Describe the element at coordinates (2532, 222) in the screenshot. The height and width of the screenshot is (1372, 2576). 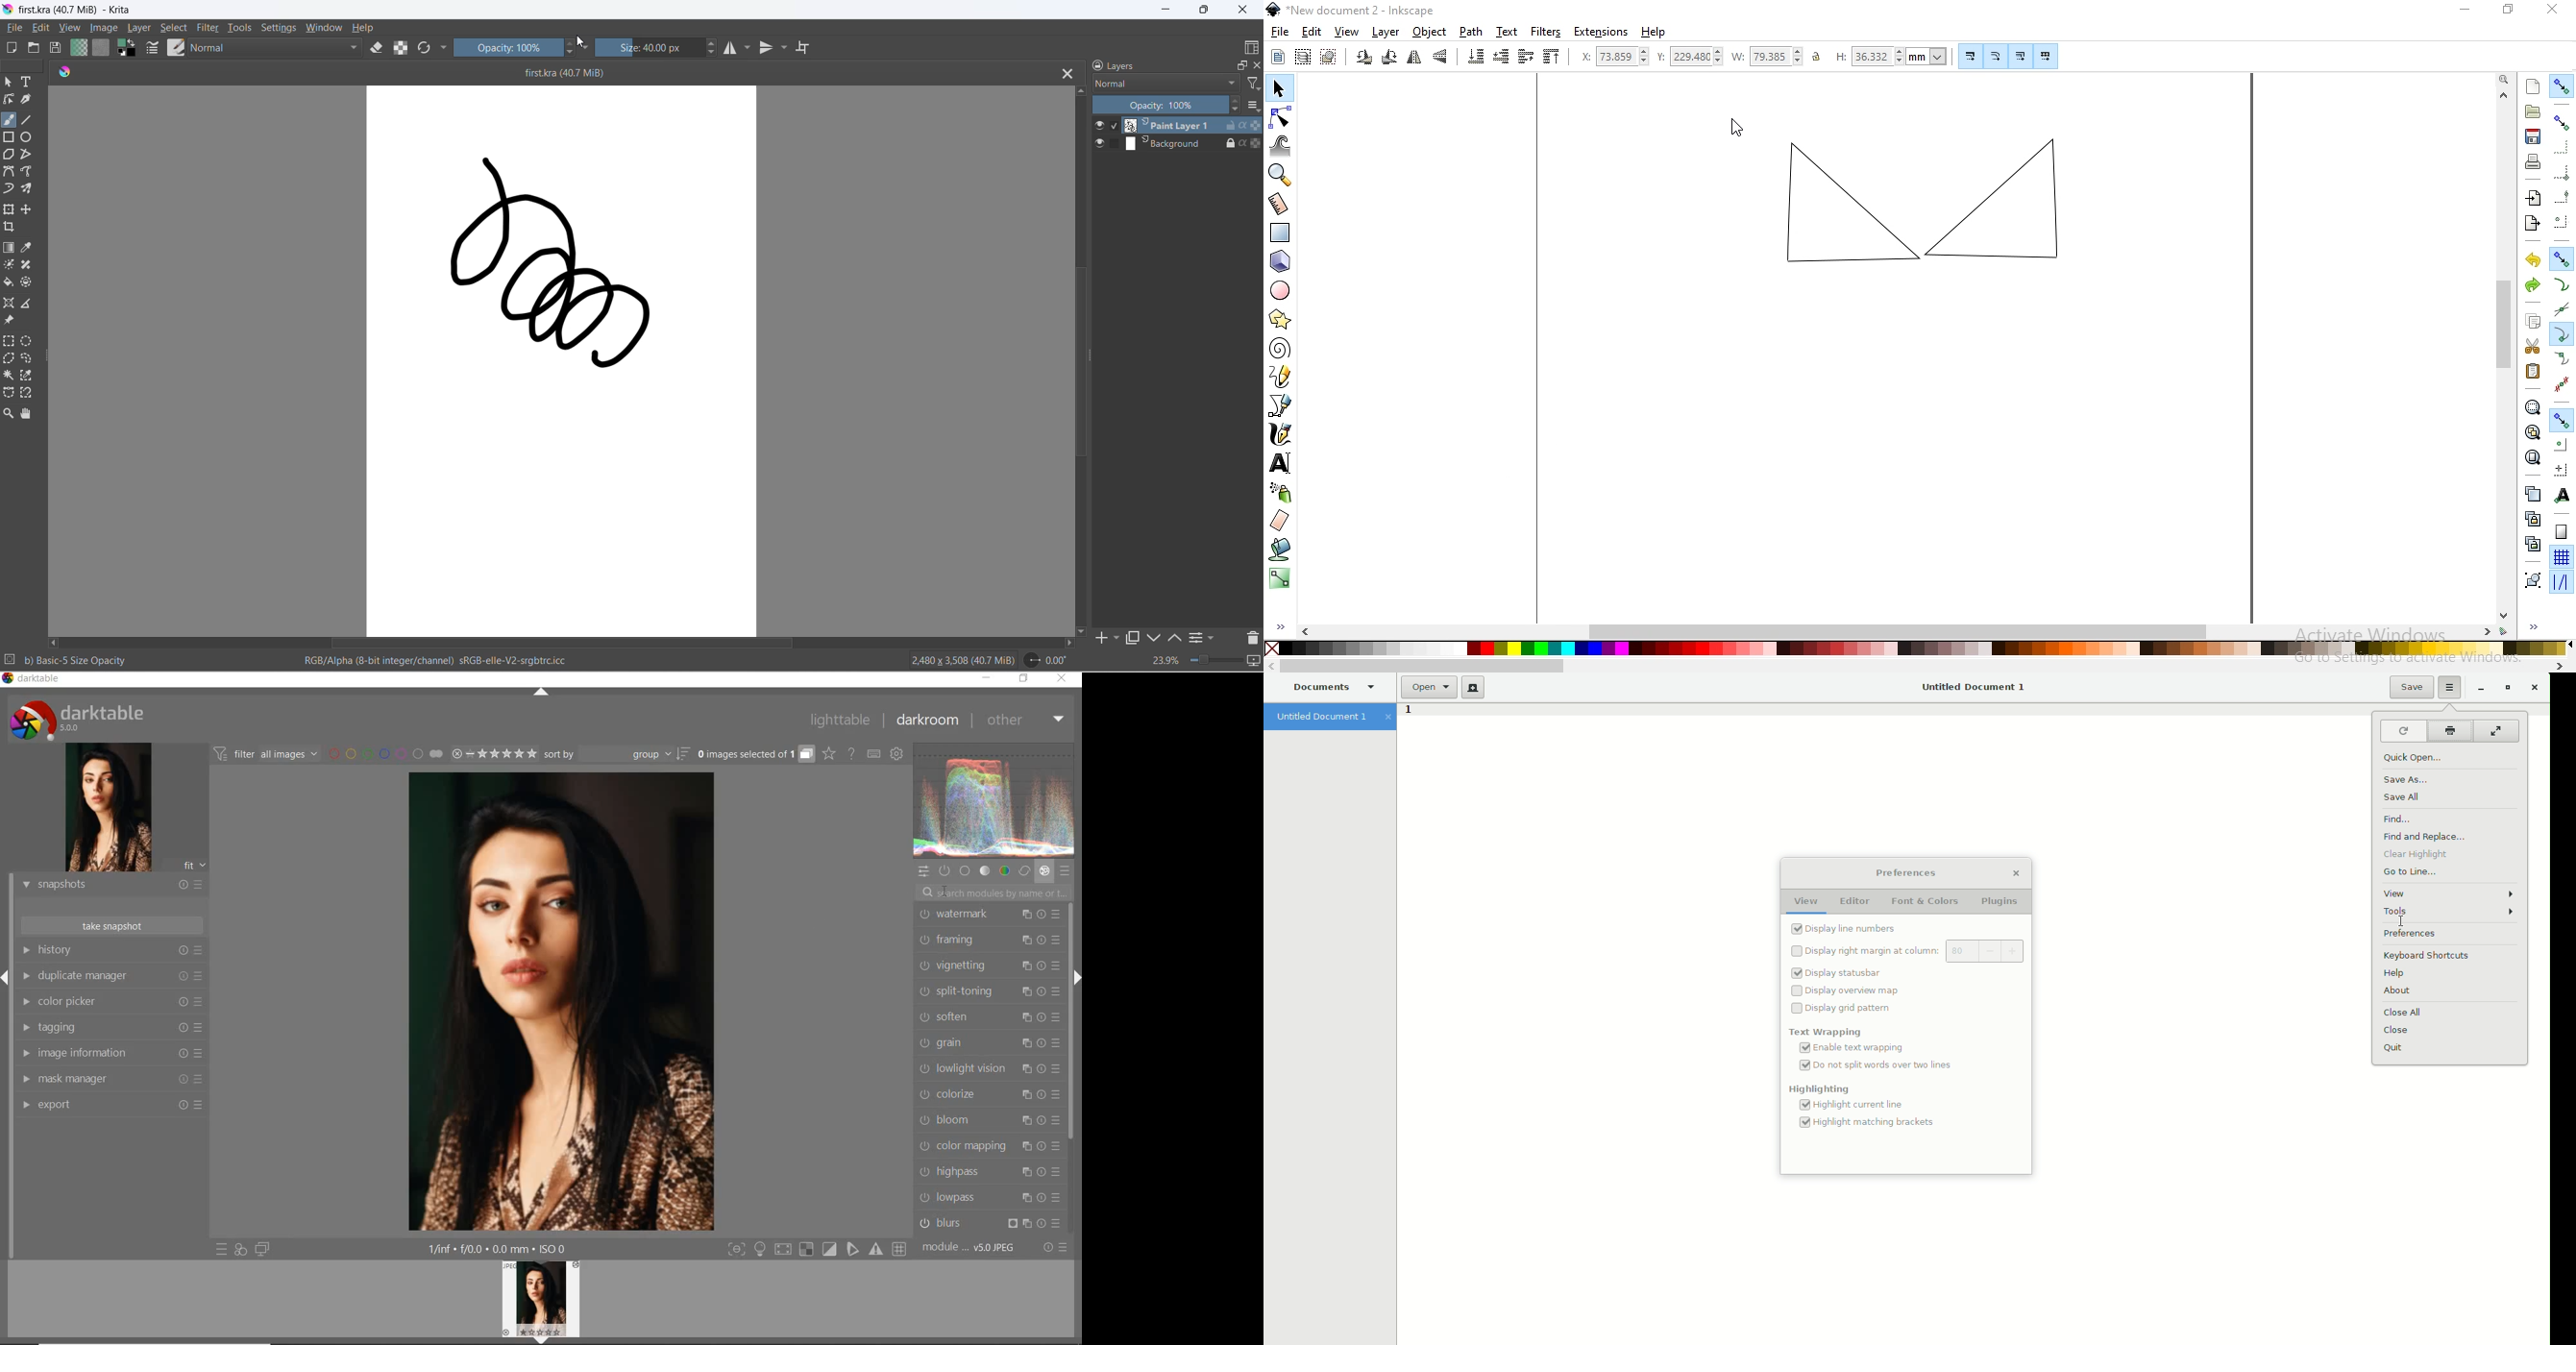
I see `export this document` at that location.